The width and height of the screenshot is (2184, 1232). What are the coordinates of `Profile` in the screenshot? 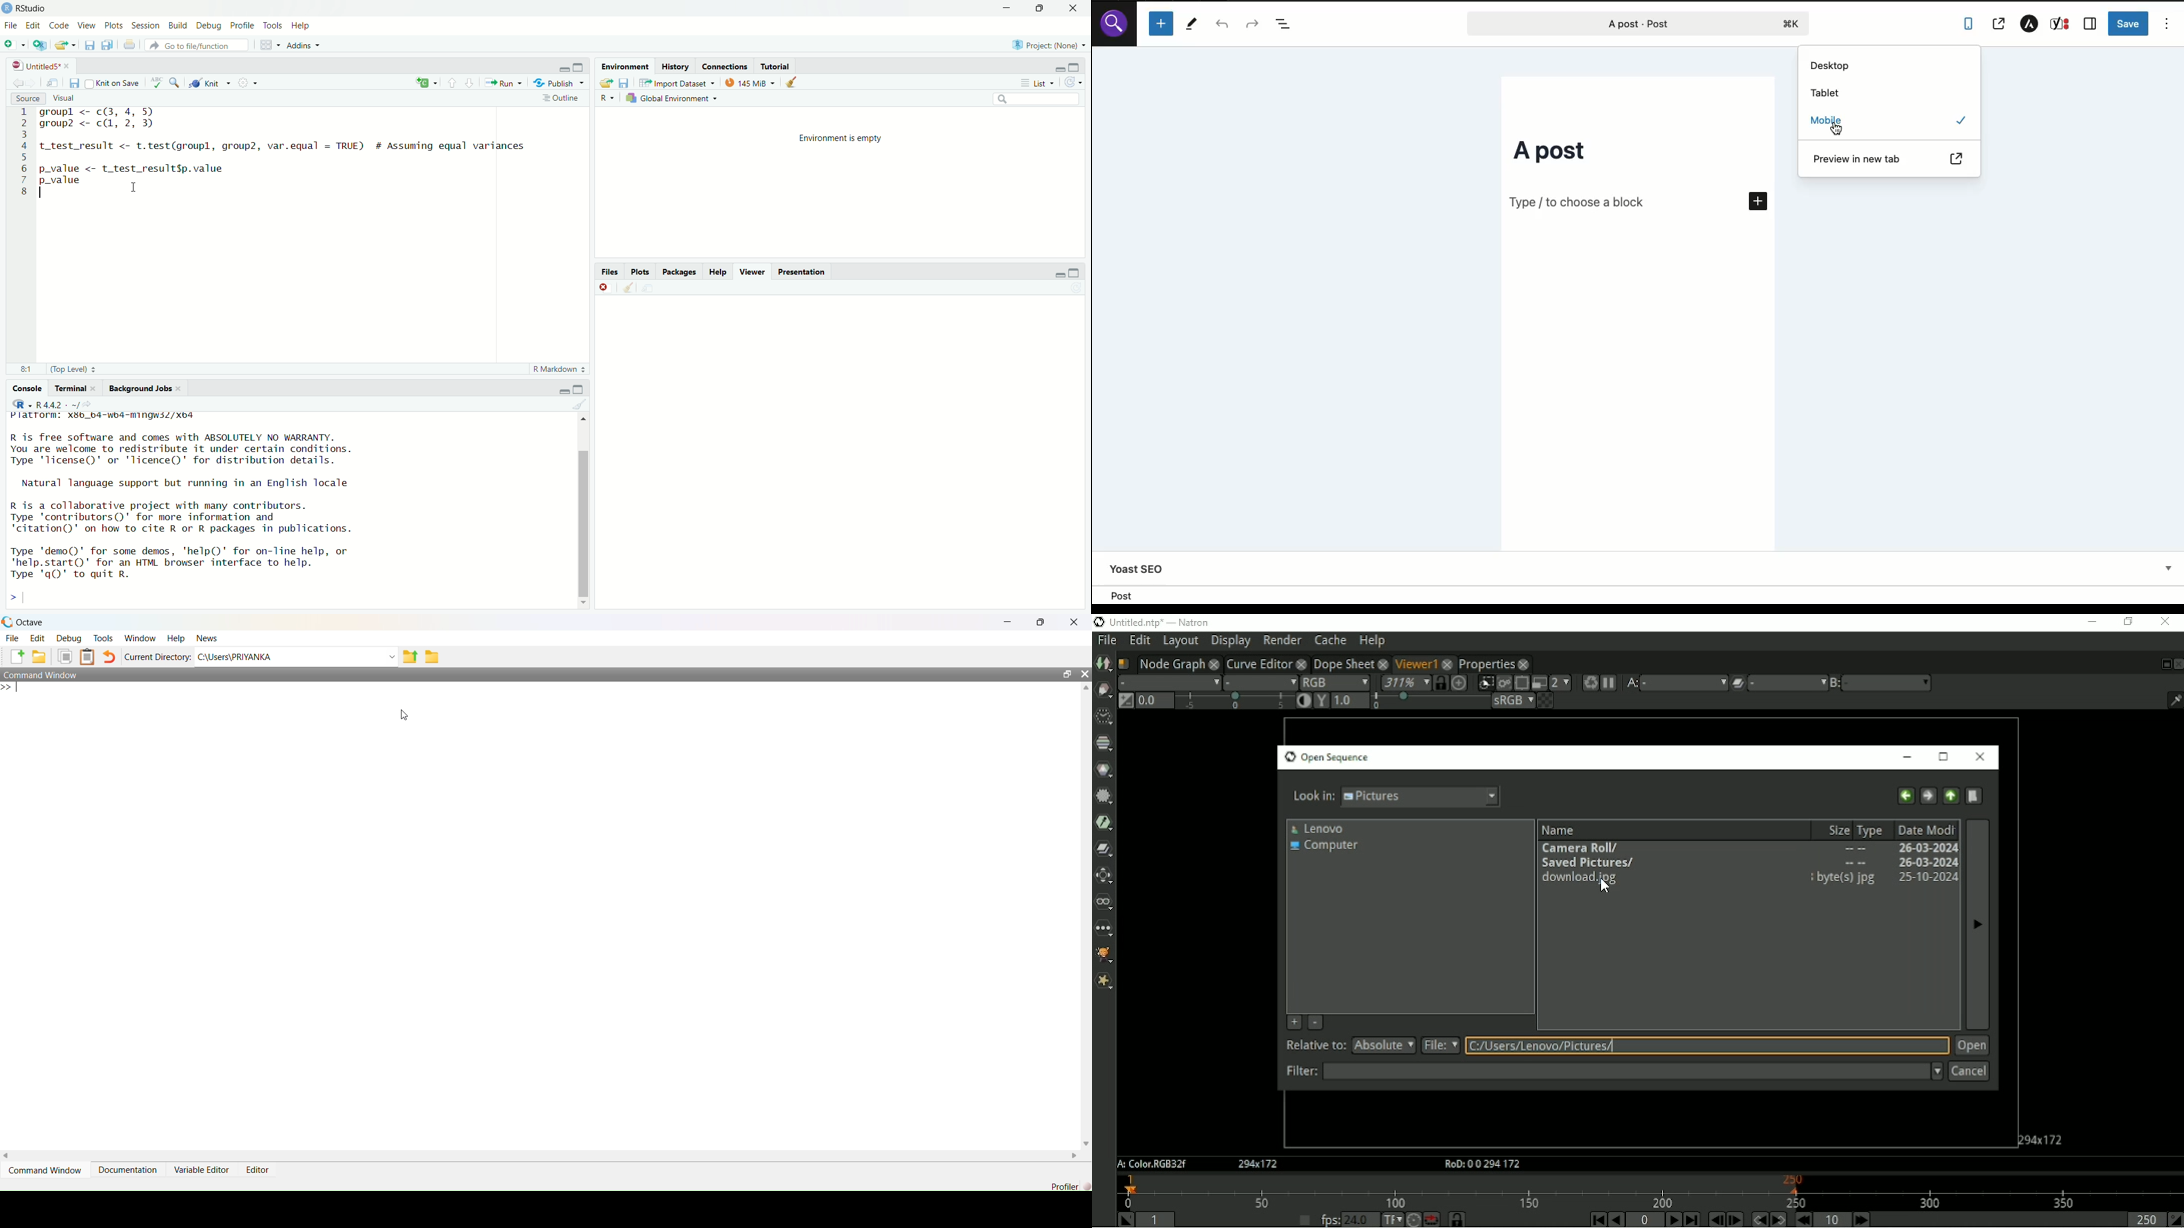 It's located at (243, 25).